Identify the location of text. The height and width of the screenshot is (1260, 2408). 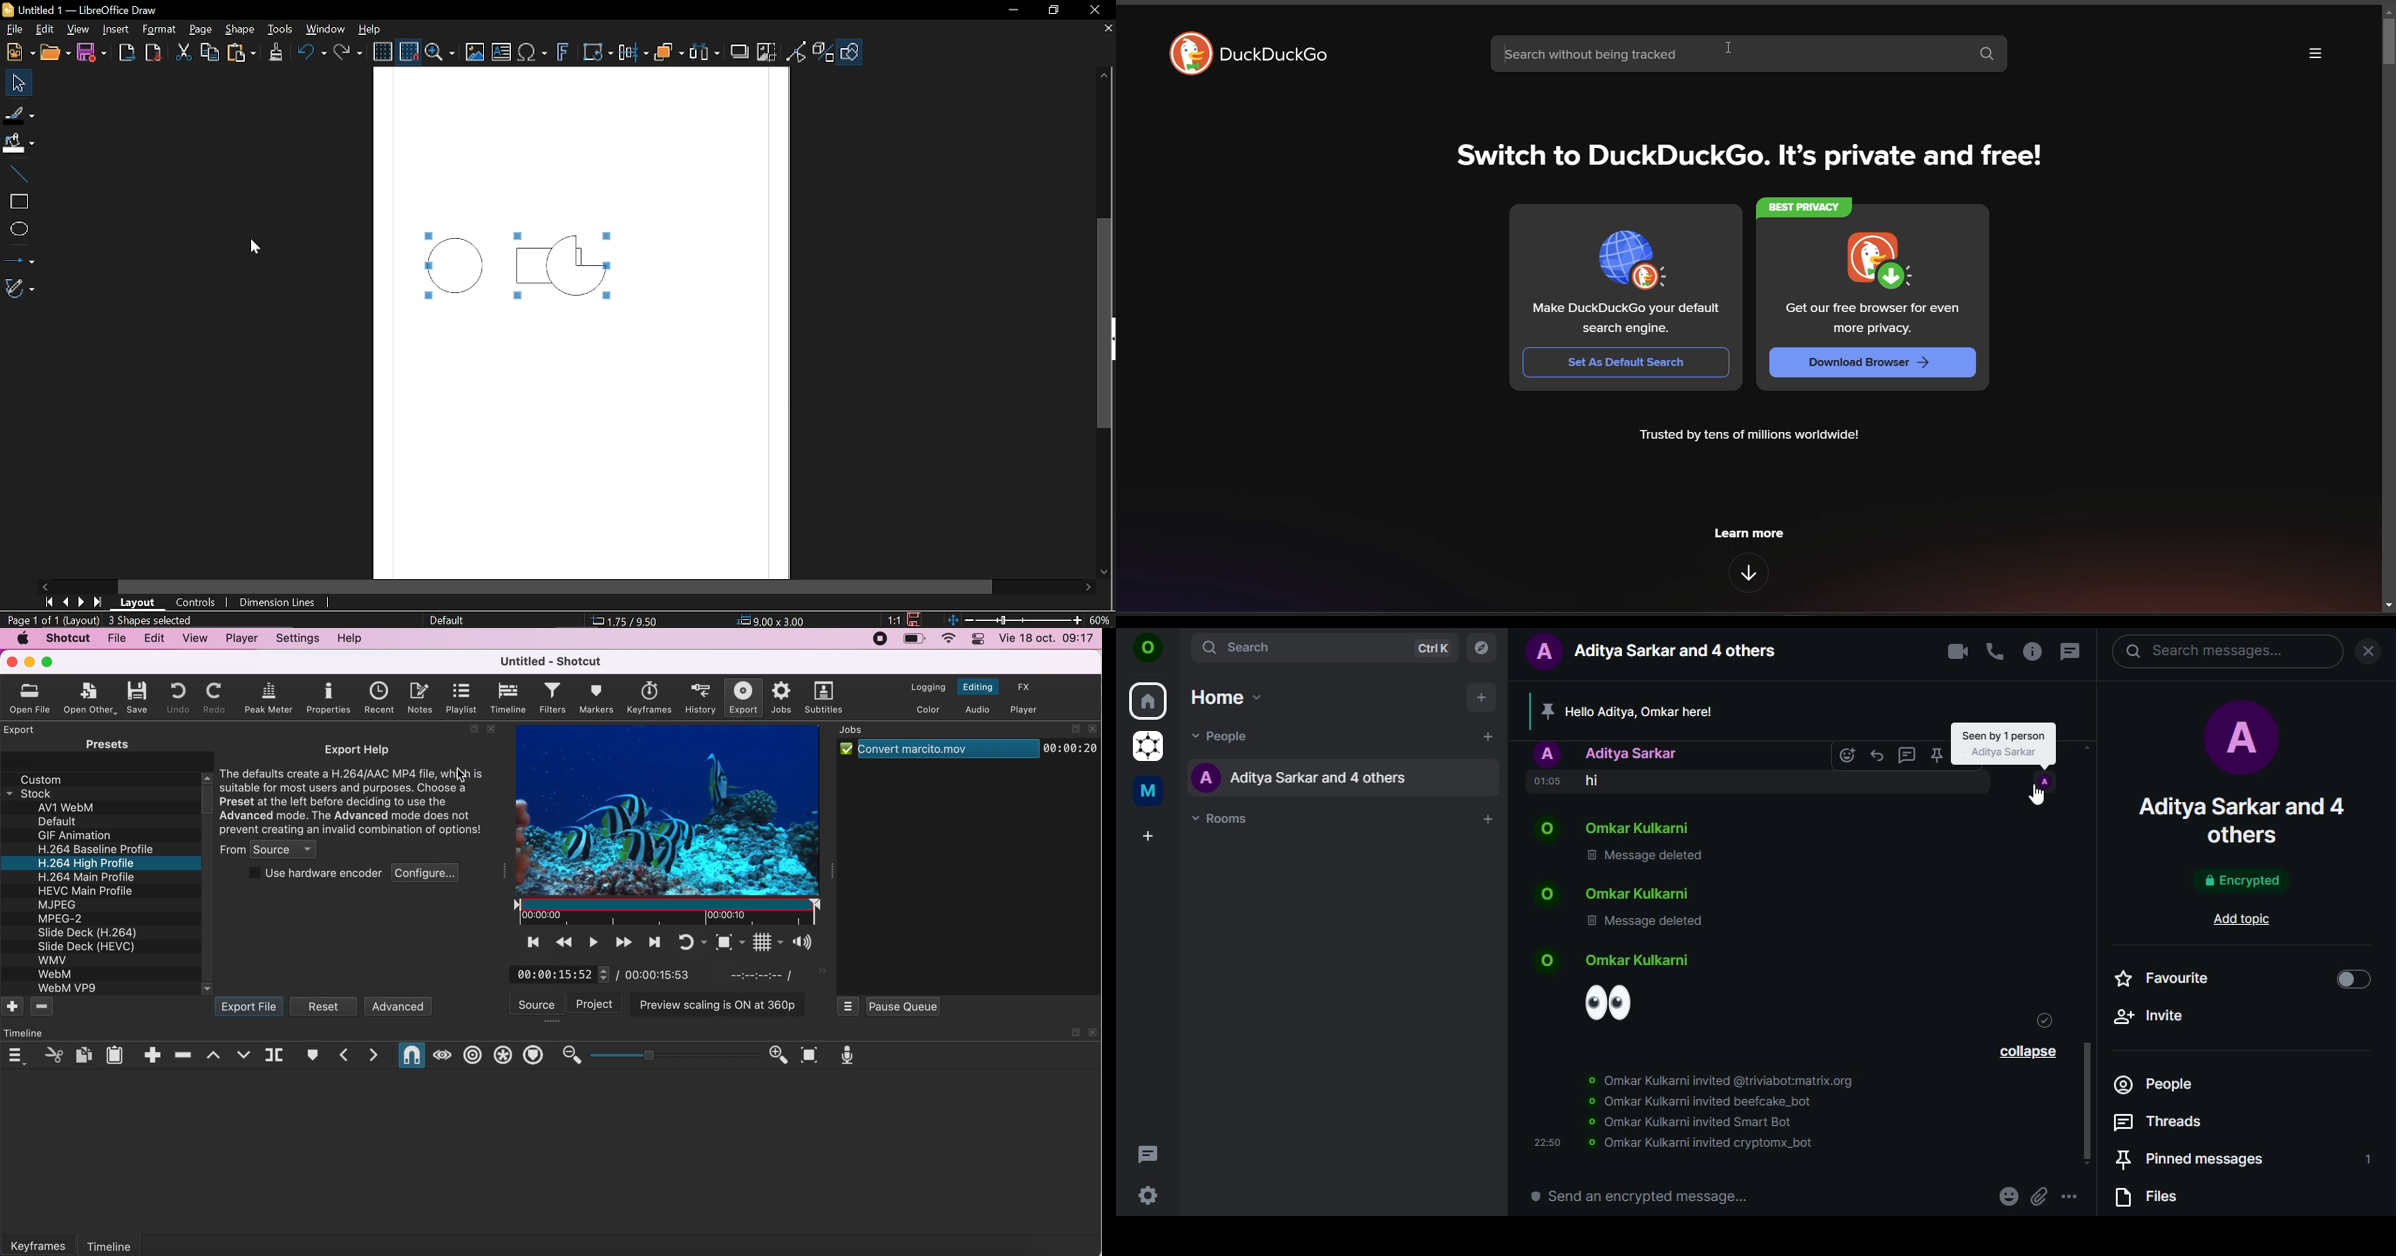
(2002, 742).